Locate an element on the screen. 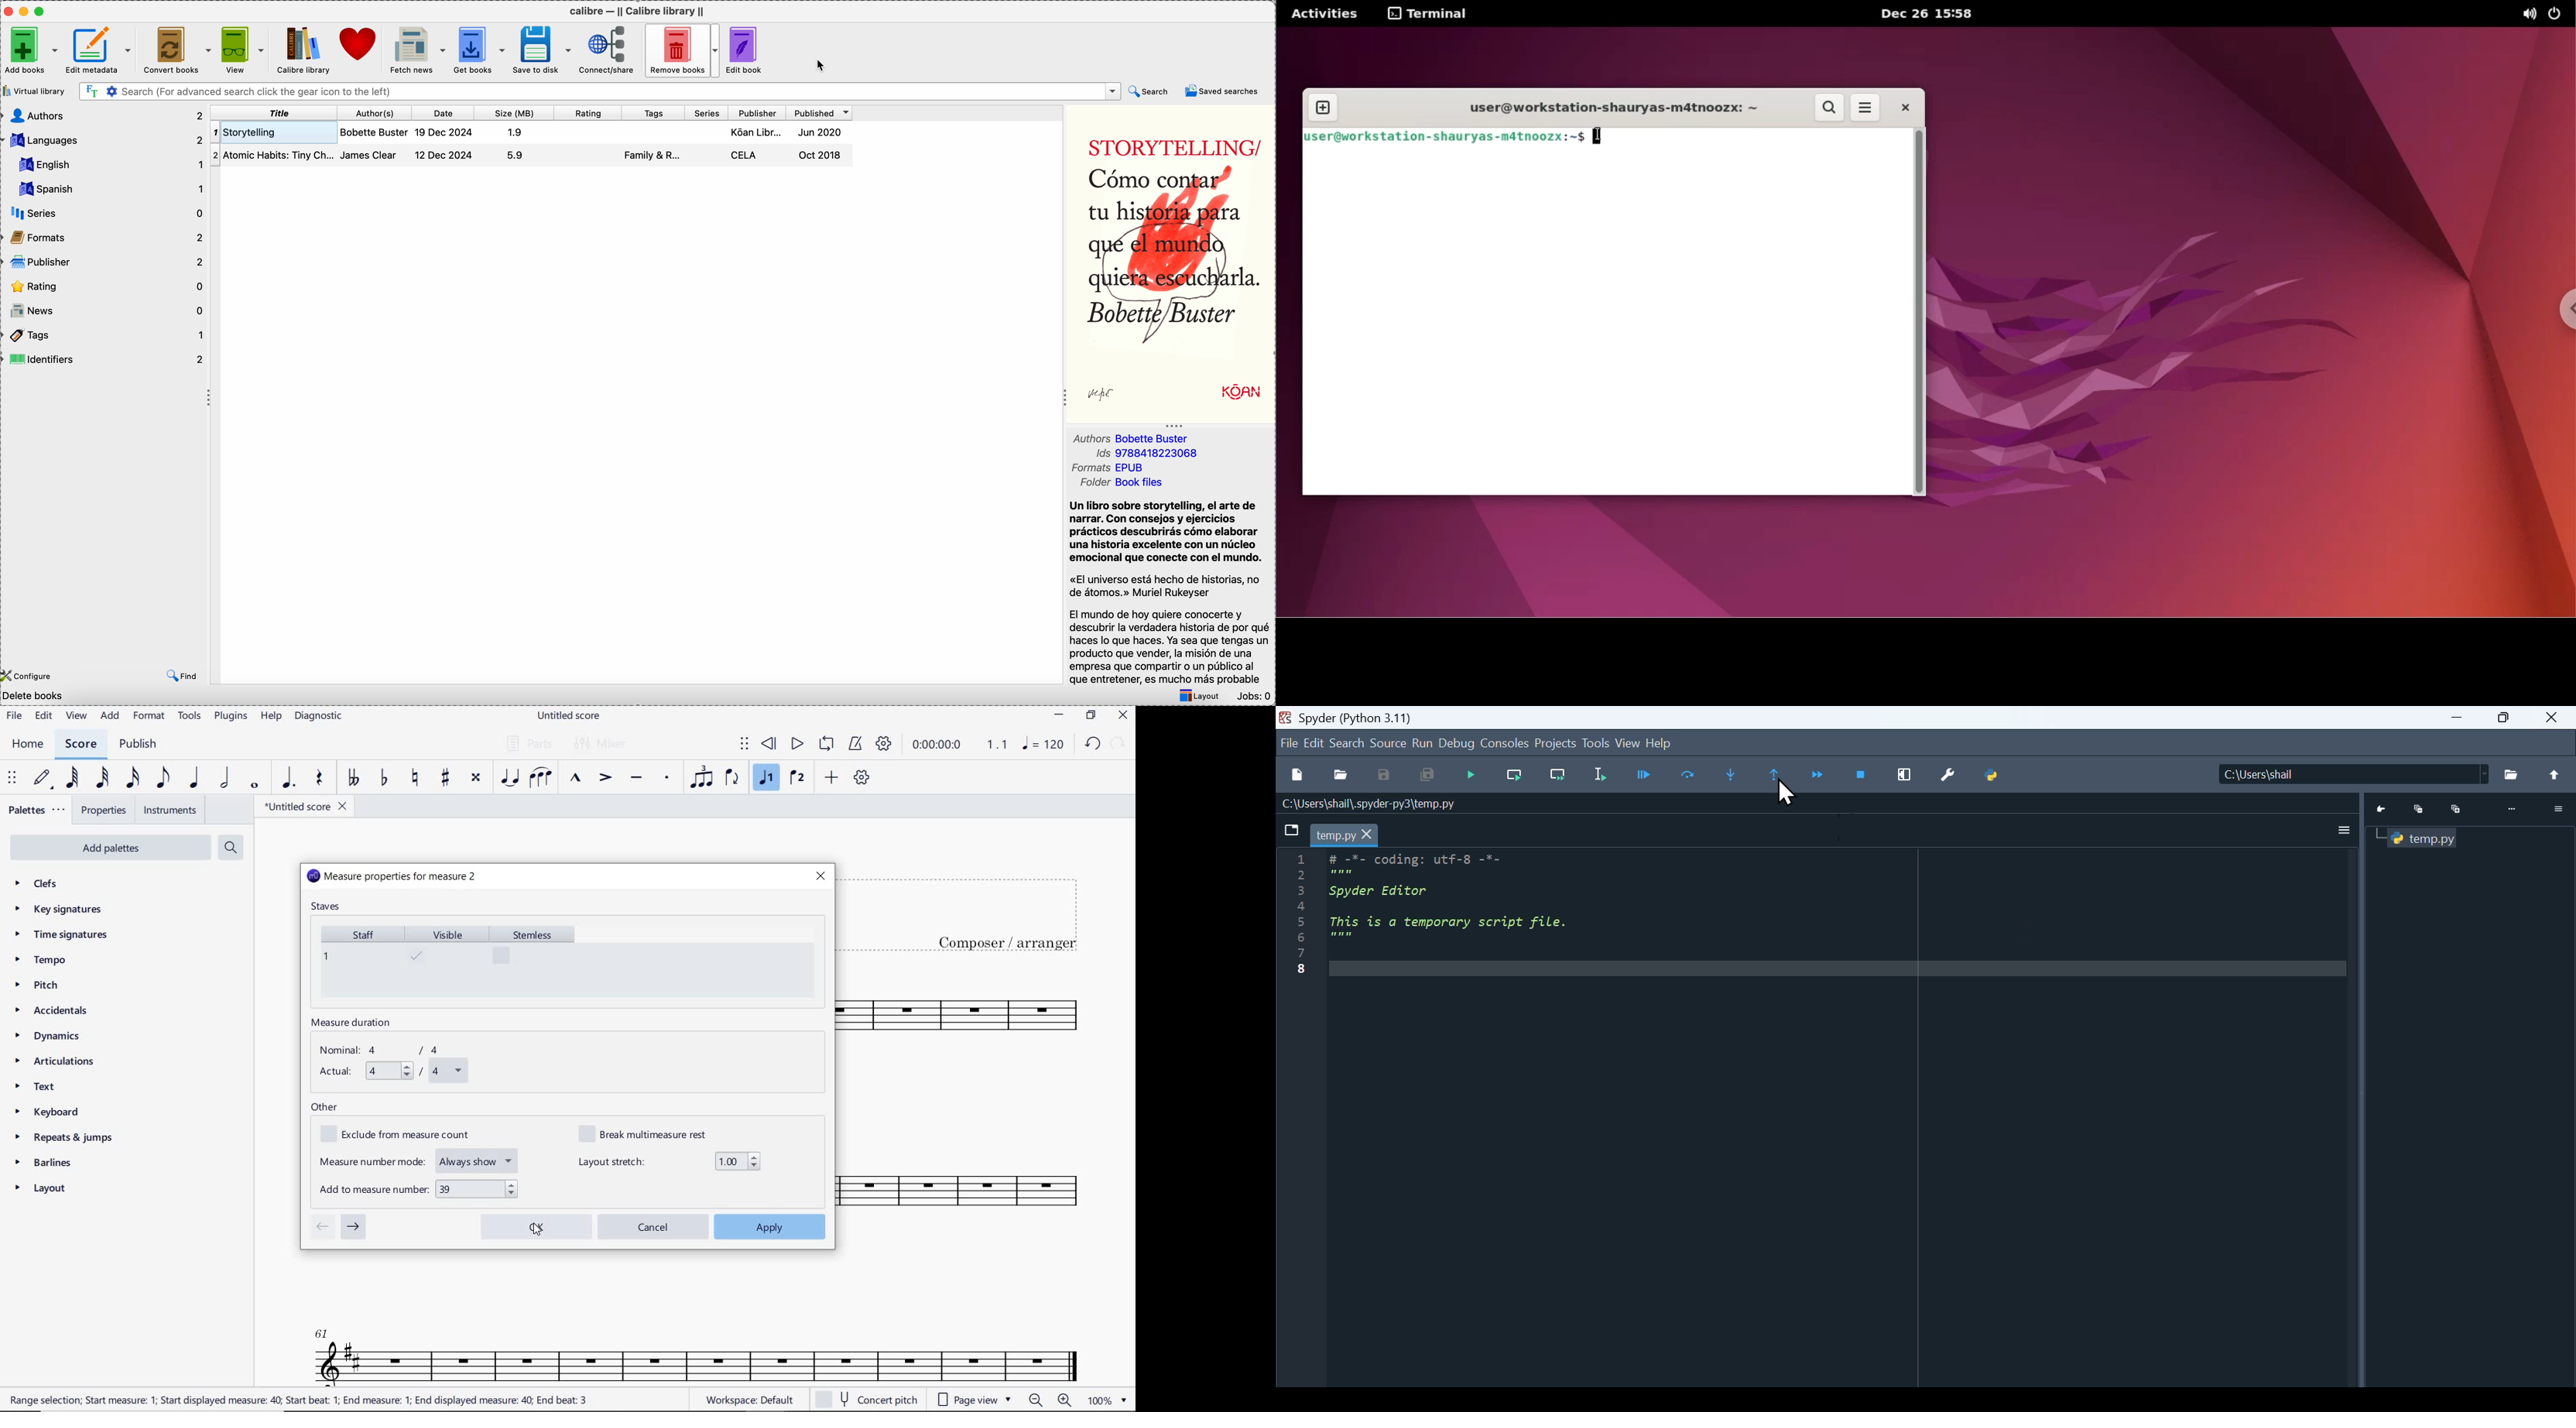 The width and height of the screenshot is (2576, 1428). TOGGLE-DOUBLE FLAT is located at coordinates (353, 778).